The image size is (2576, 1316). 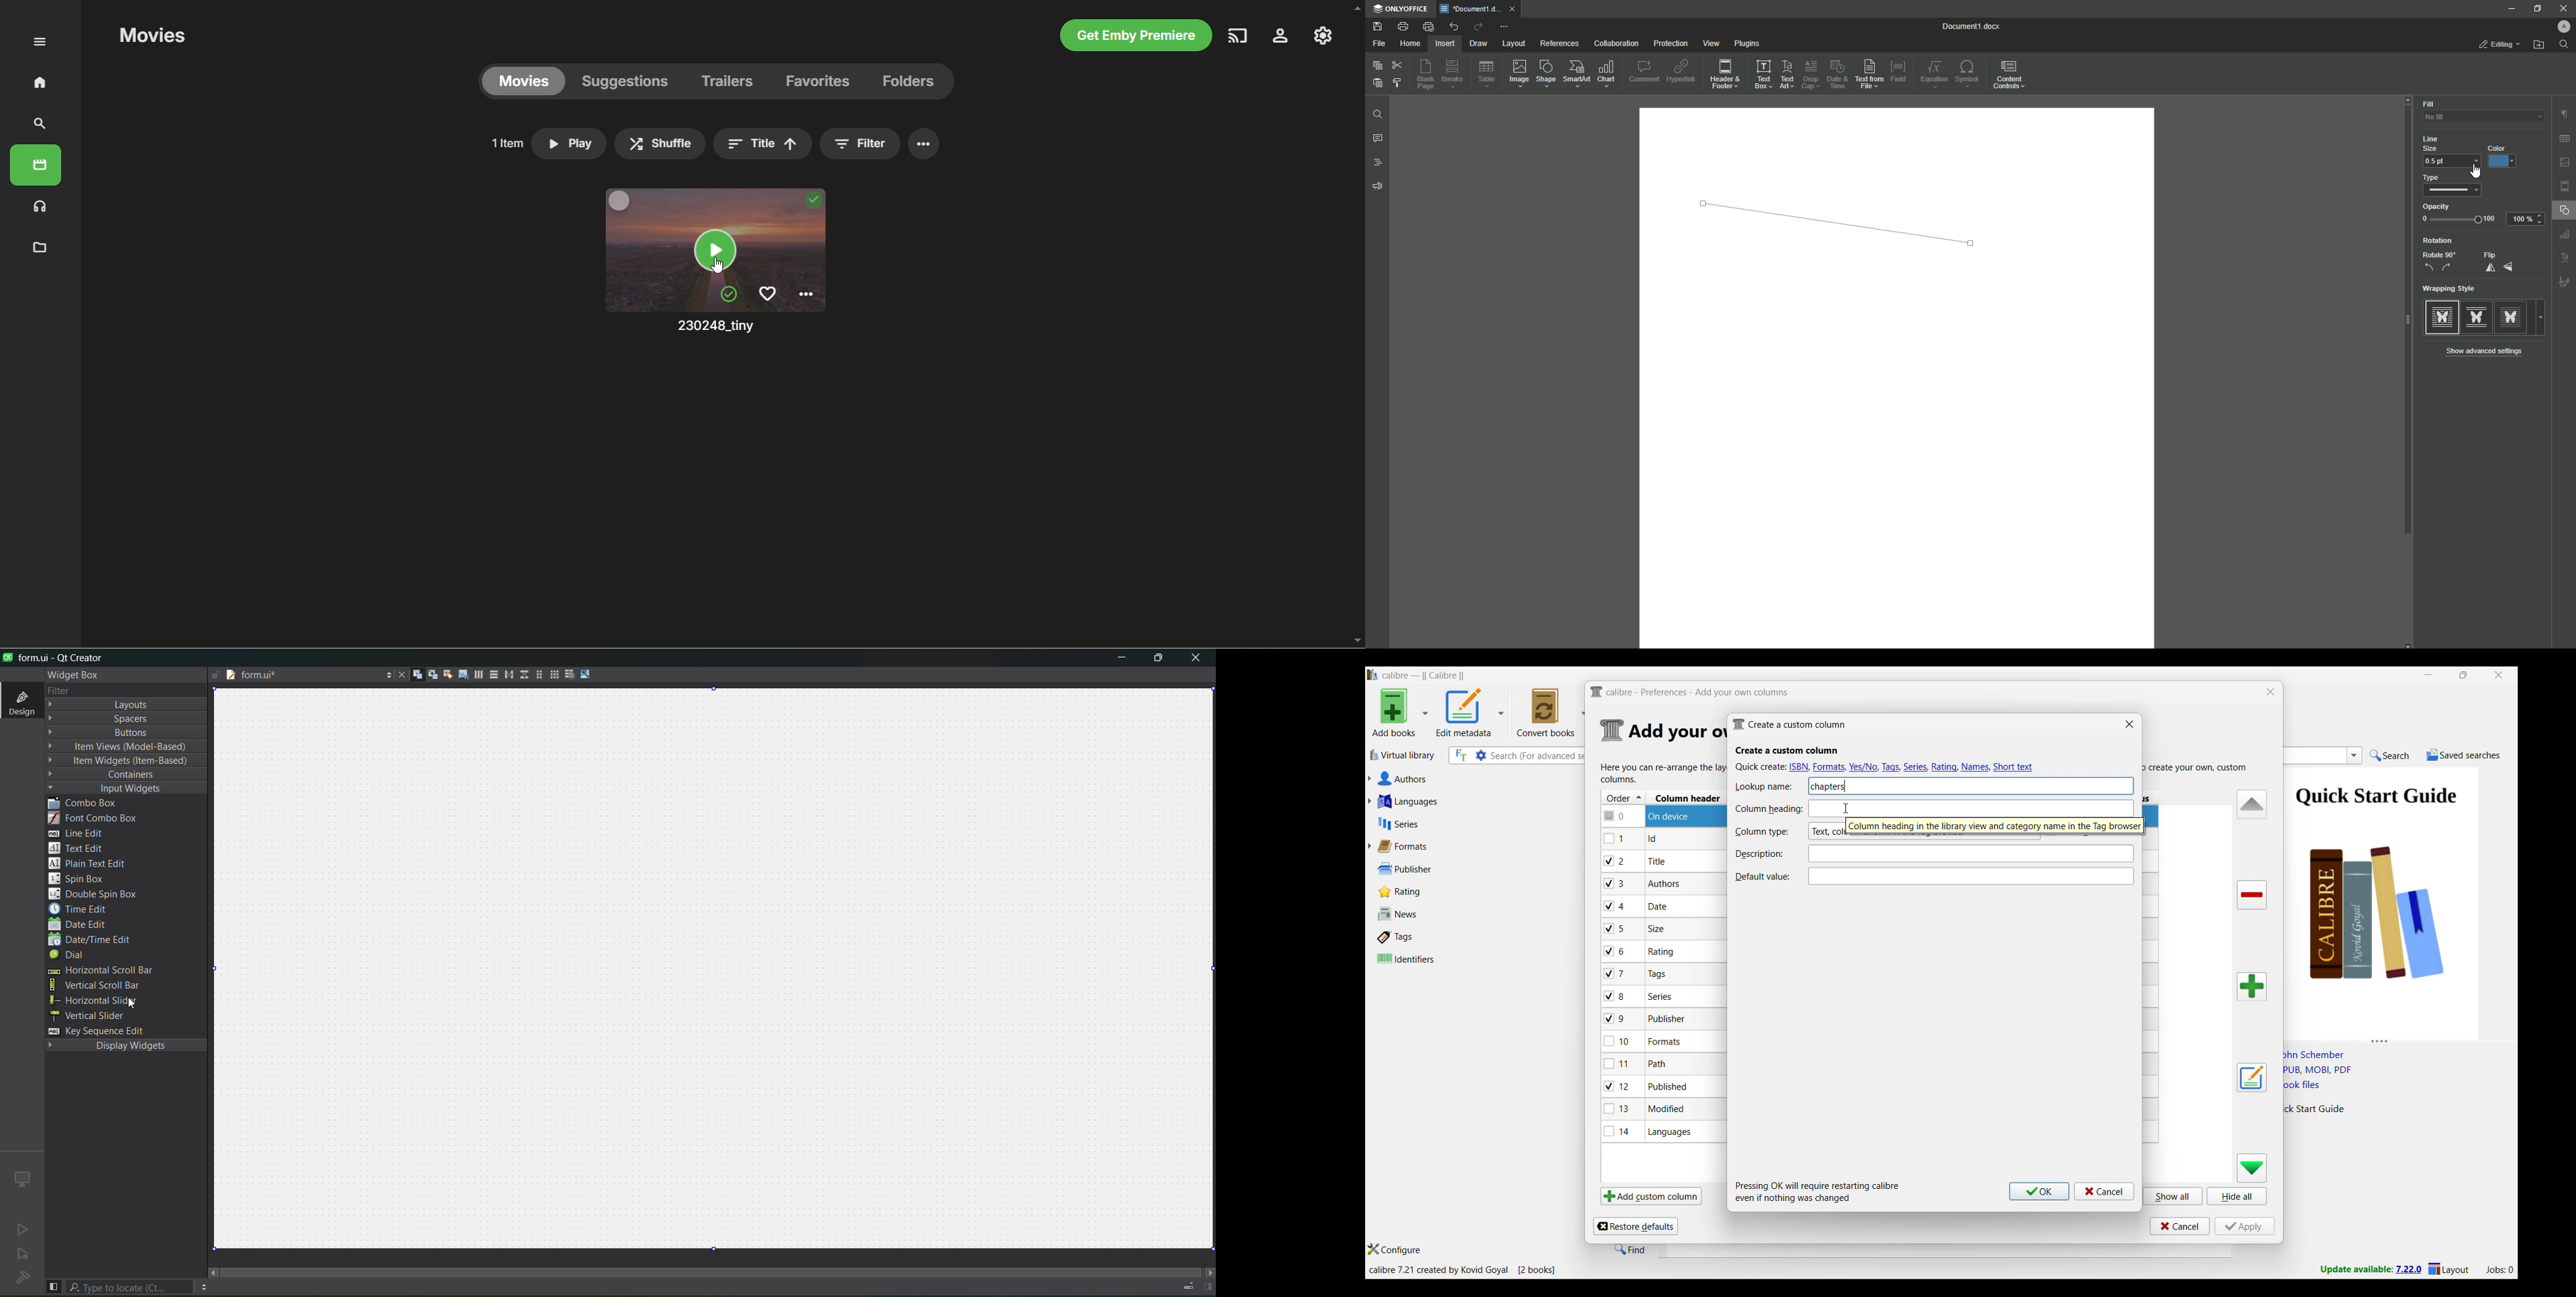 What do you see at coordinates (1548, 76) in the screenshot?
I see `Shape` at bounding box center [1548, 76].